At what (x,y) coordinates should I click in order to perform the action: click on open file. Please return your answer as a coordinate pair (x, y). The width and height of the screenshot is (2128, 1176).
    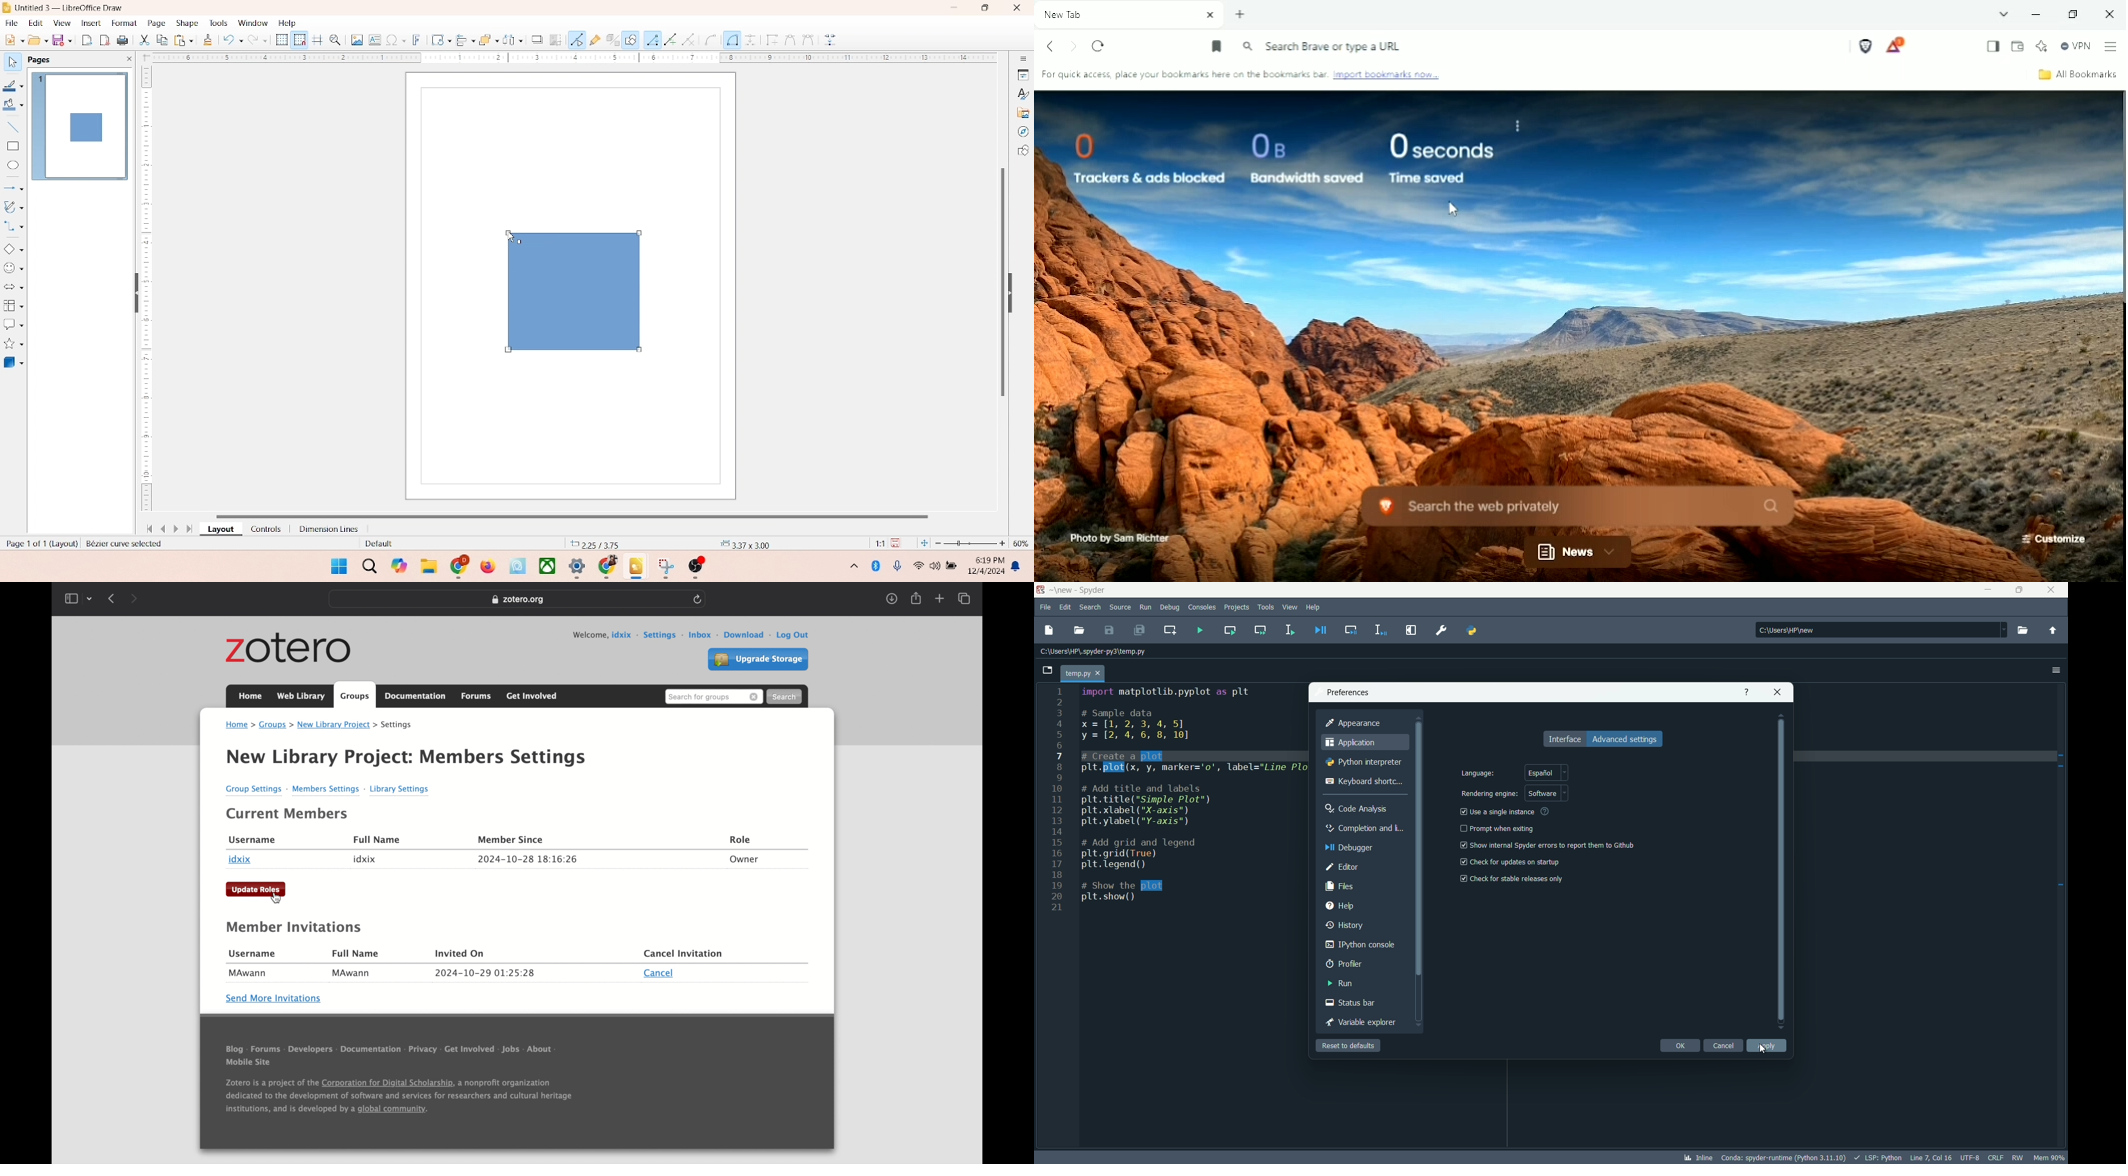
    Looking at the image, I should click on (1080, 630).